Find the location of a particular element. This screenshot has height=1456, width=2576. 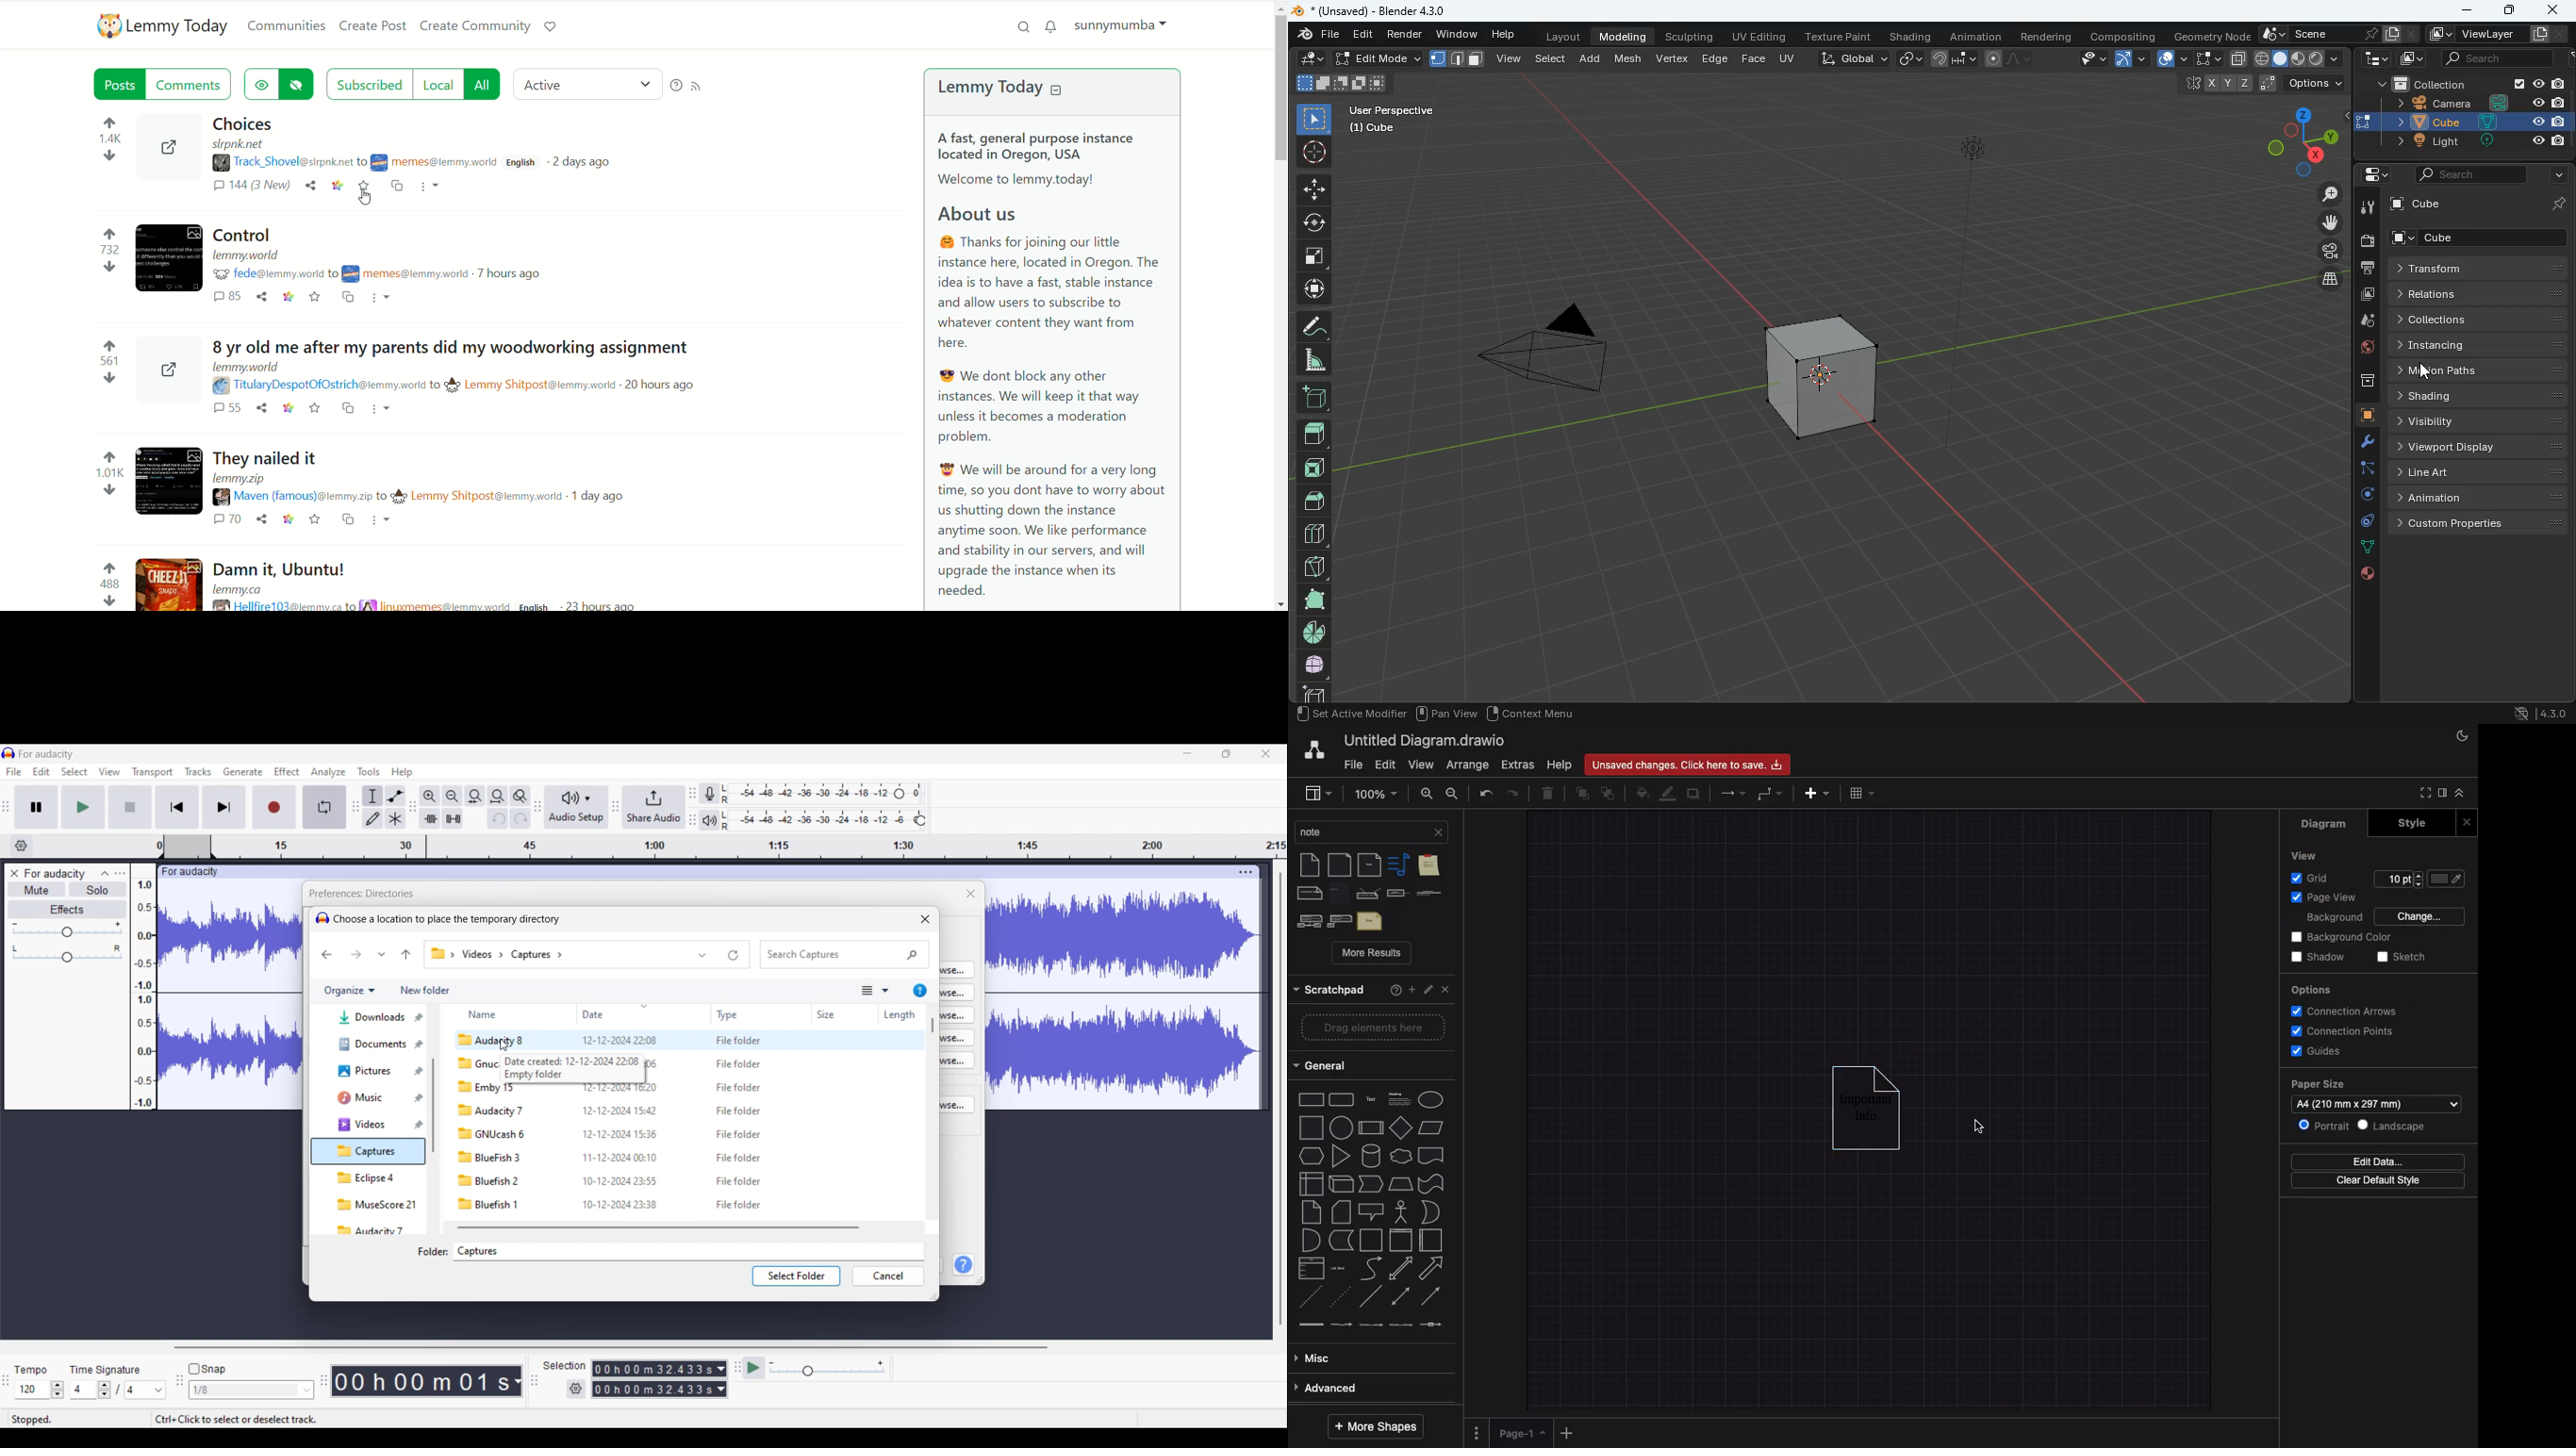

settings is located at coordinates (2370, 175).